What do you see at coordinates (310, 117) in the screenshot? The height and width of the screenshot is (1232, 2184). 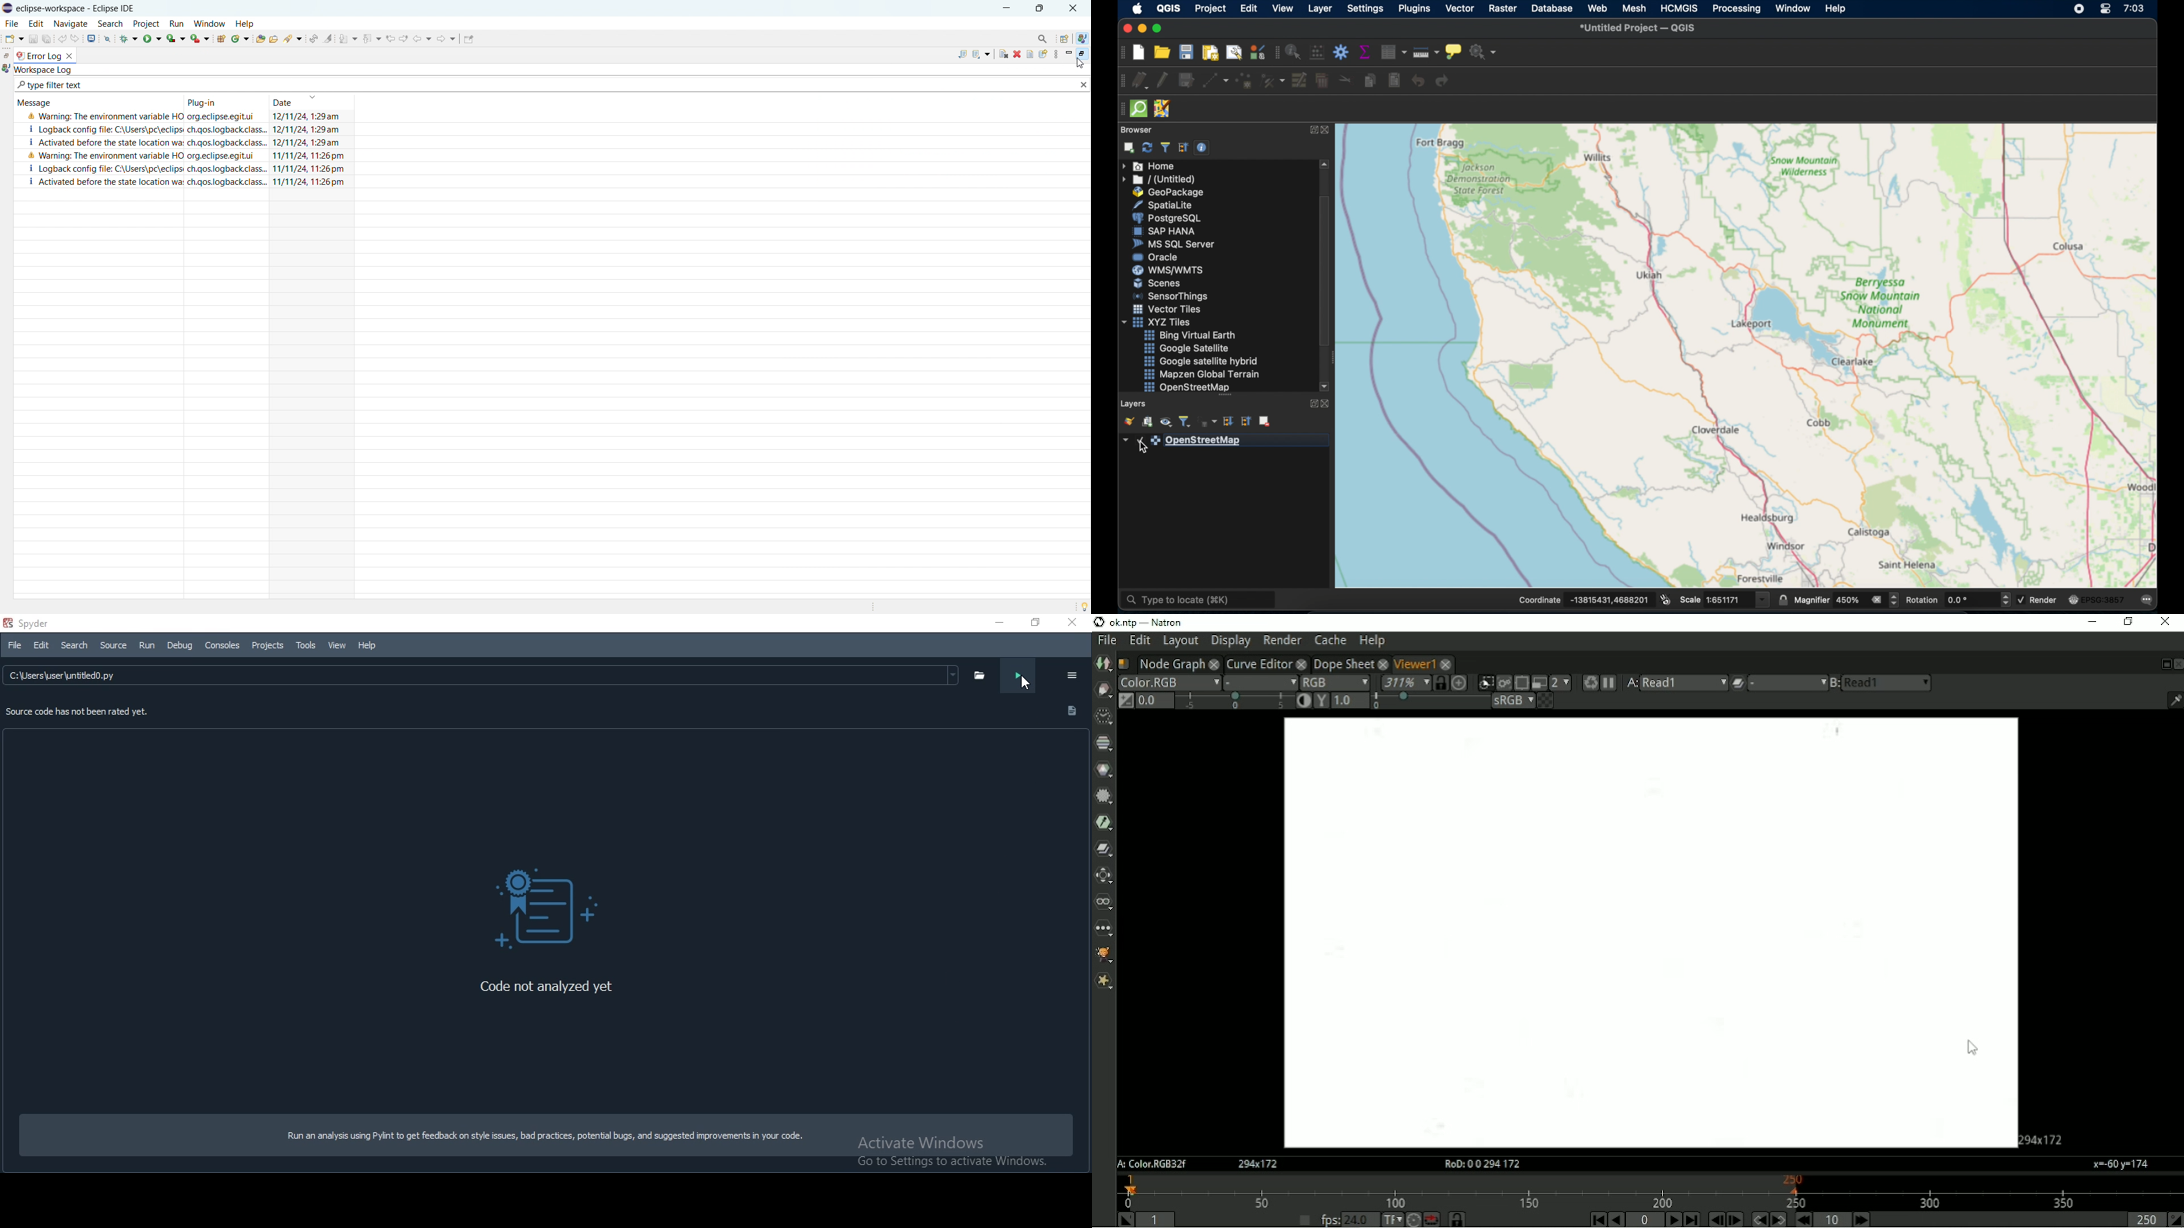 I see `12/11/24, 1:29 am` at bounding box center [310, 117].